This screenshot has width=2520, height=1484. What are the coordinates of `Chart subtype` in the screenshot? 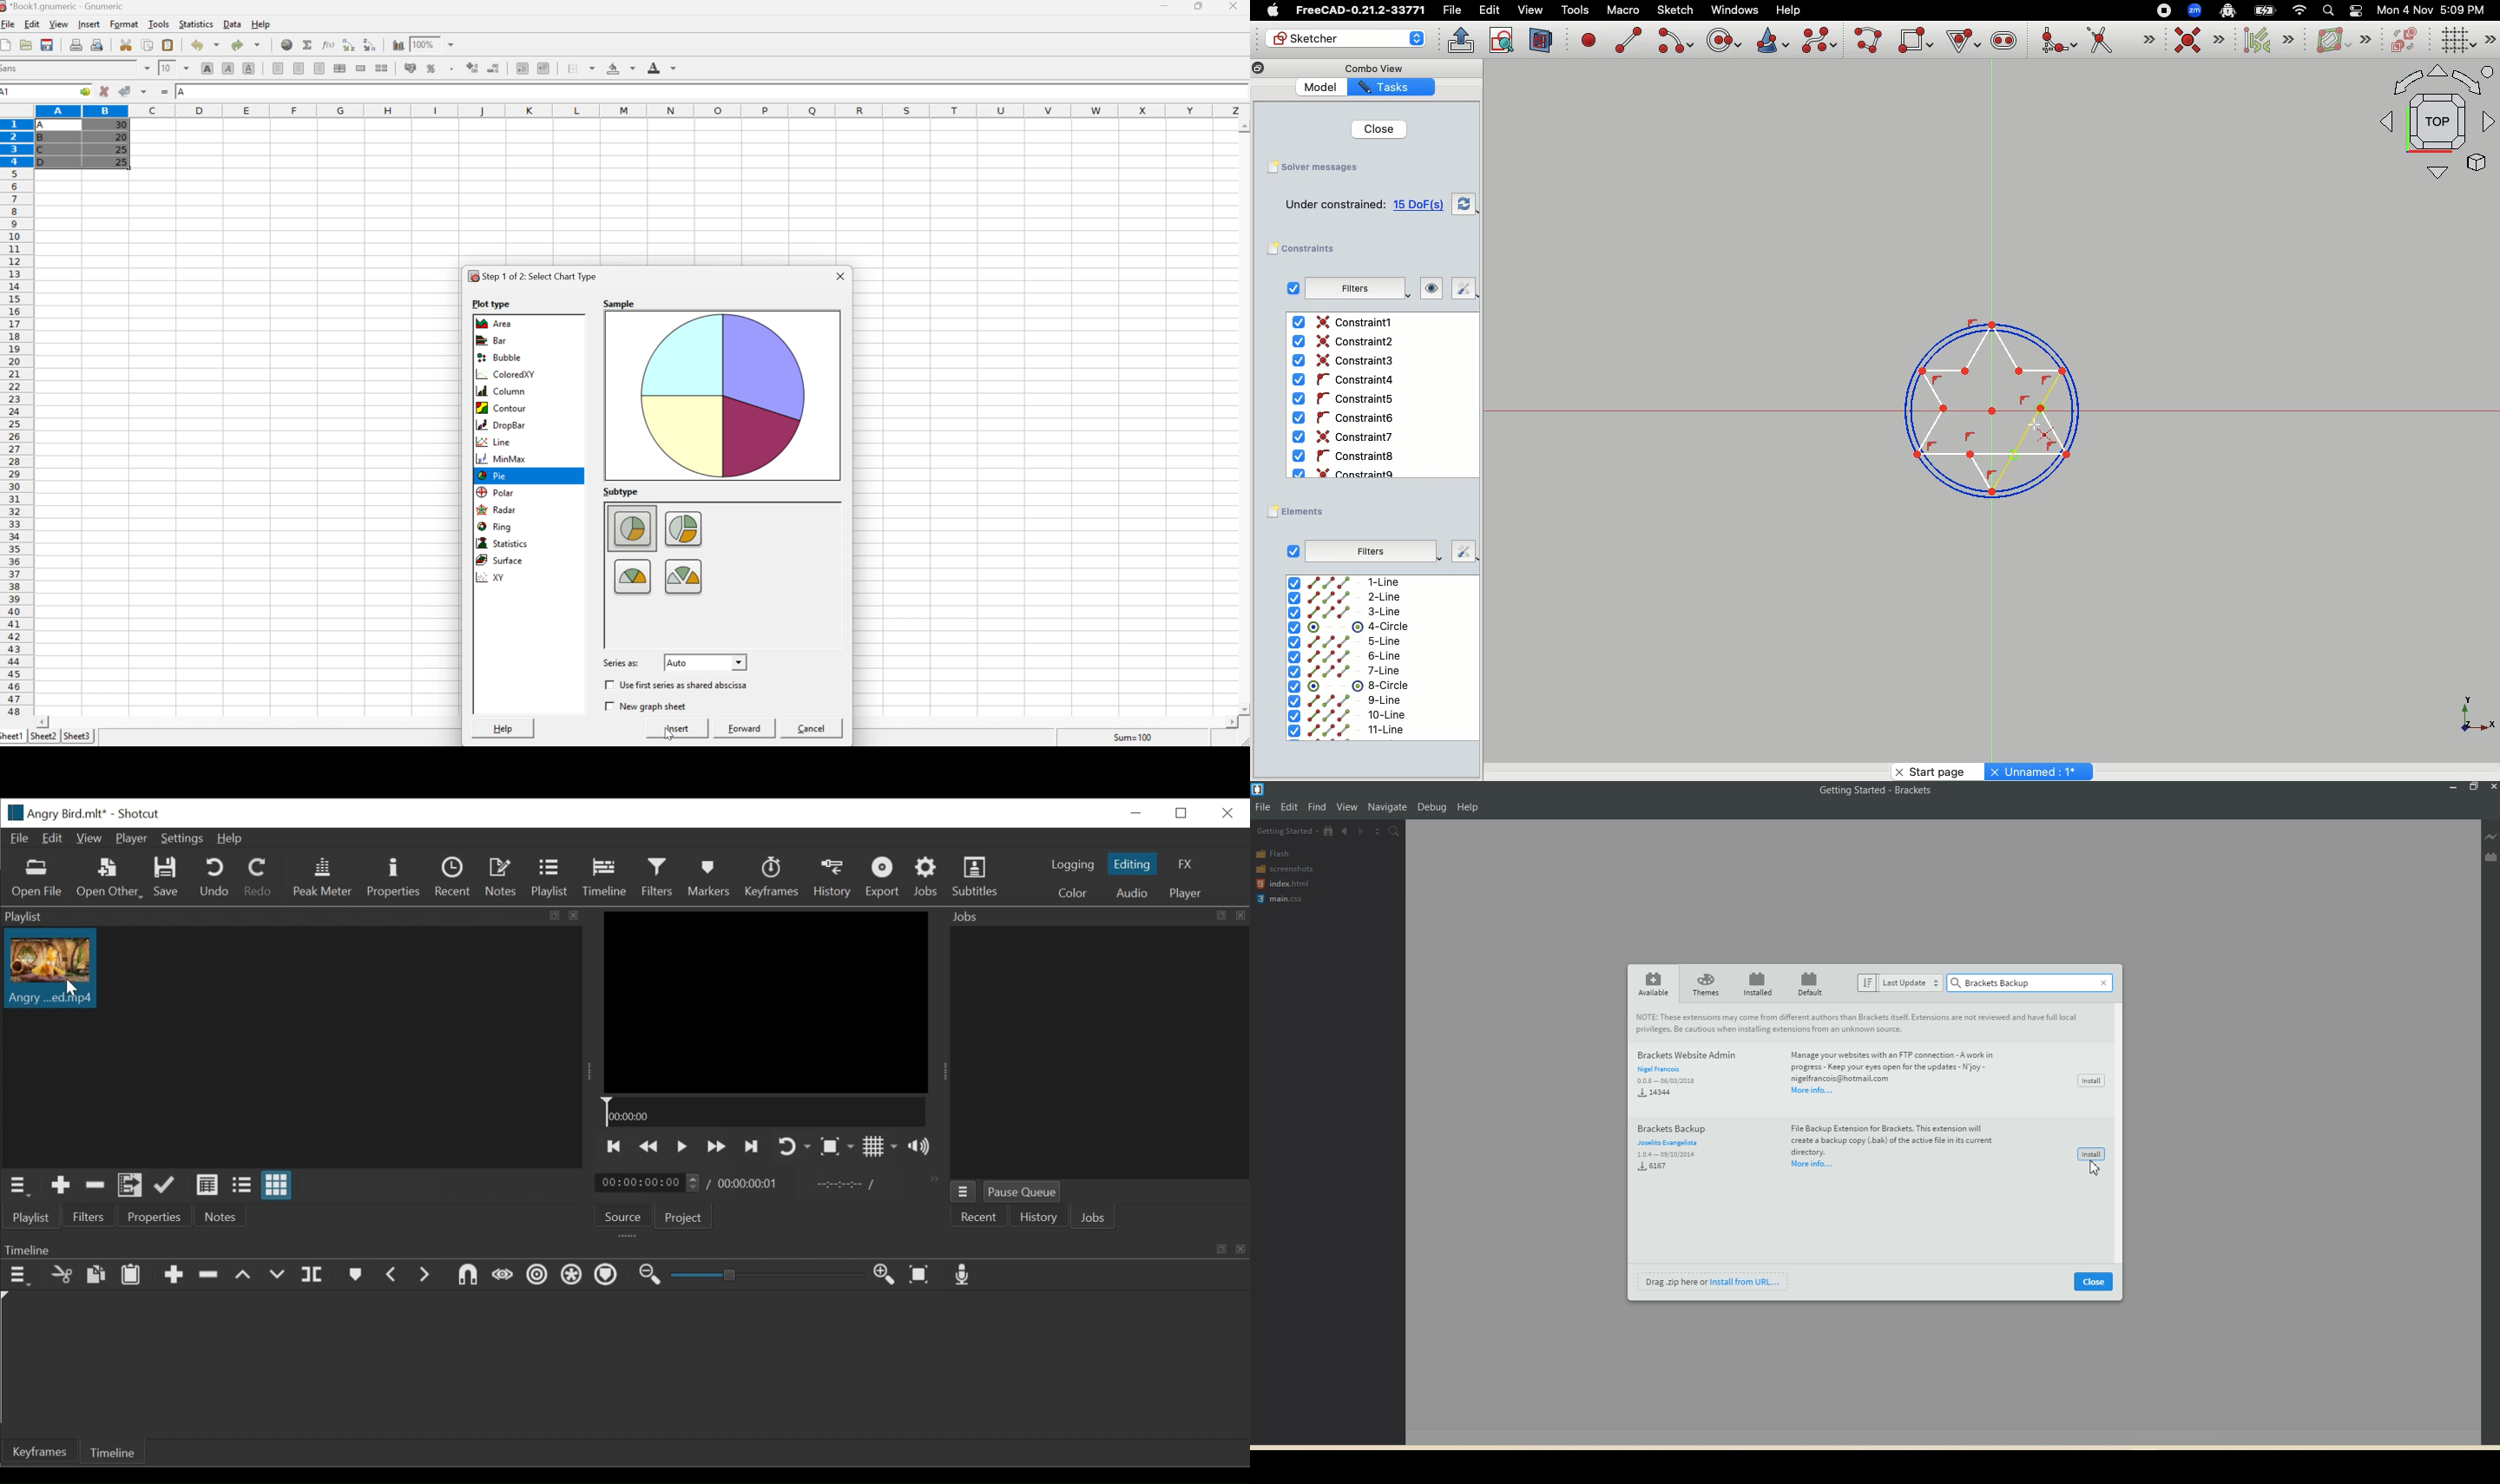 It's located at (713, 573).